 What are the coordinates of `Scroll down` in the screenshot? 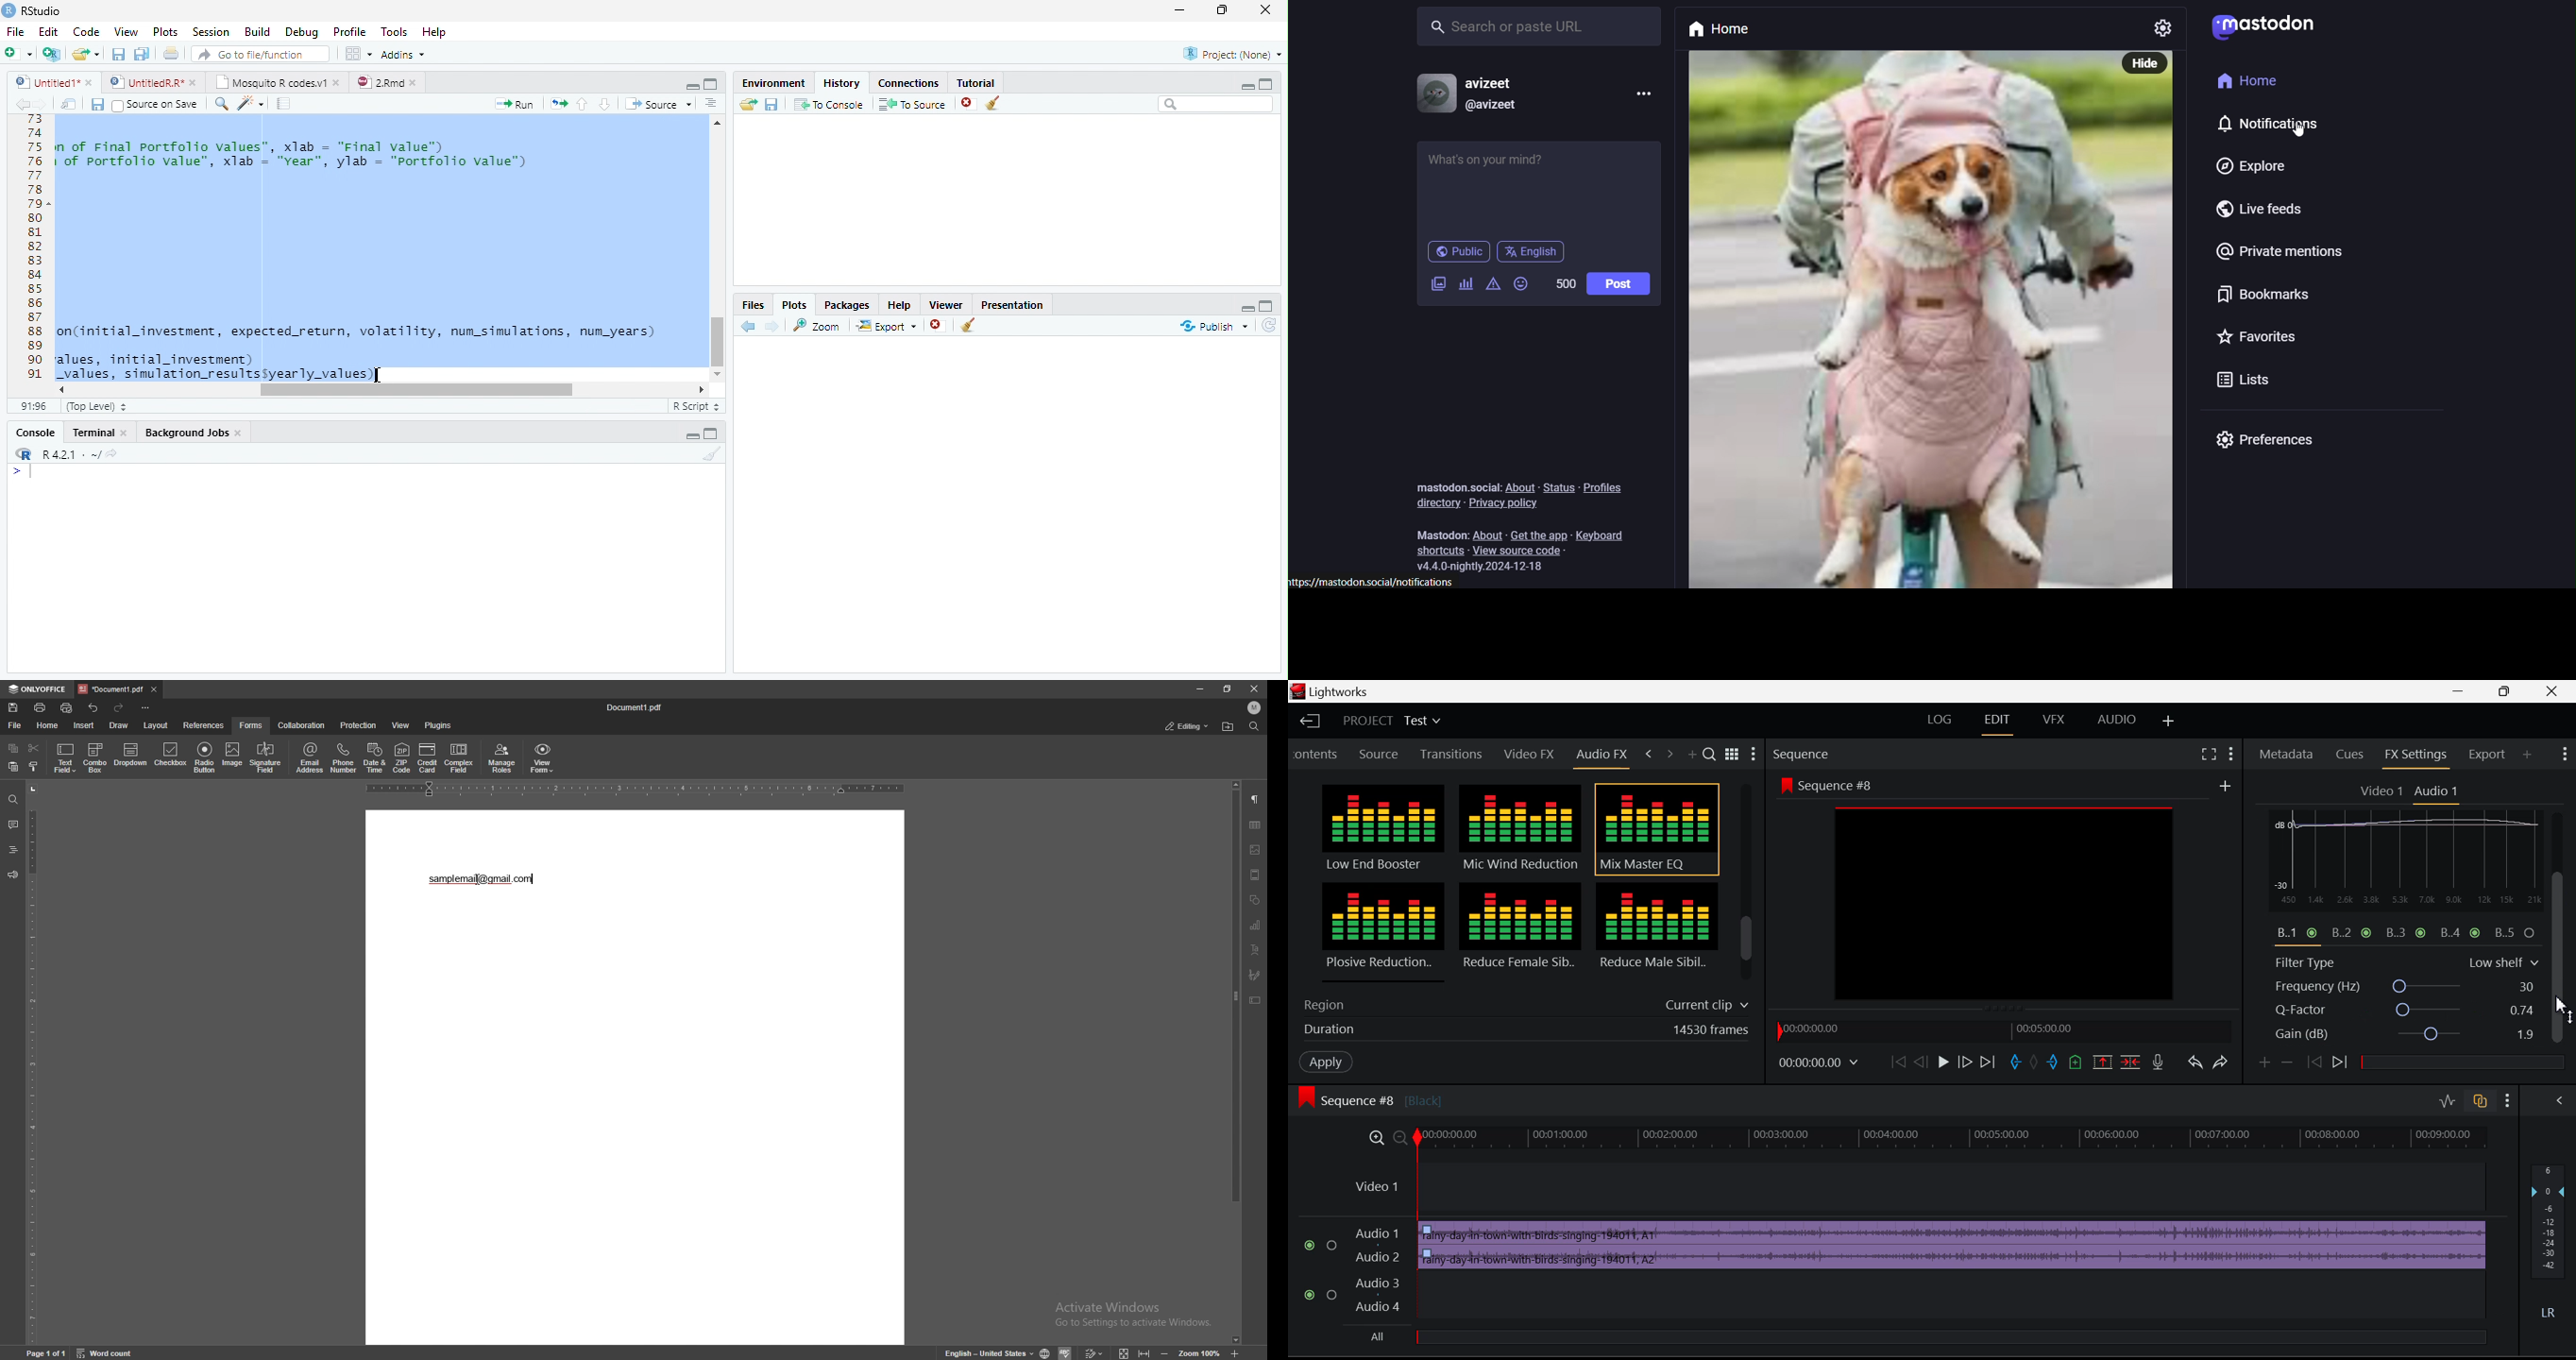 It's located at (719, 371).